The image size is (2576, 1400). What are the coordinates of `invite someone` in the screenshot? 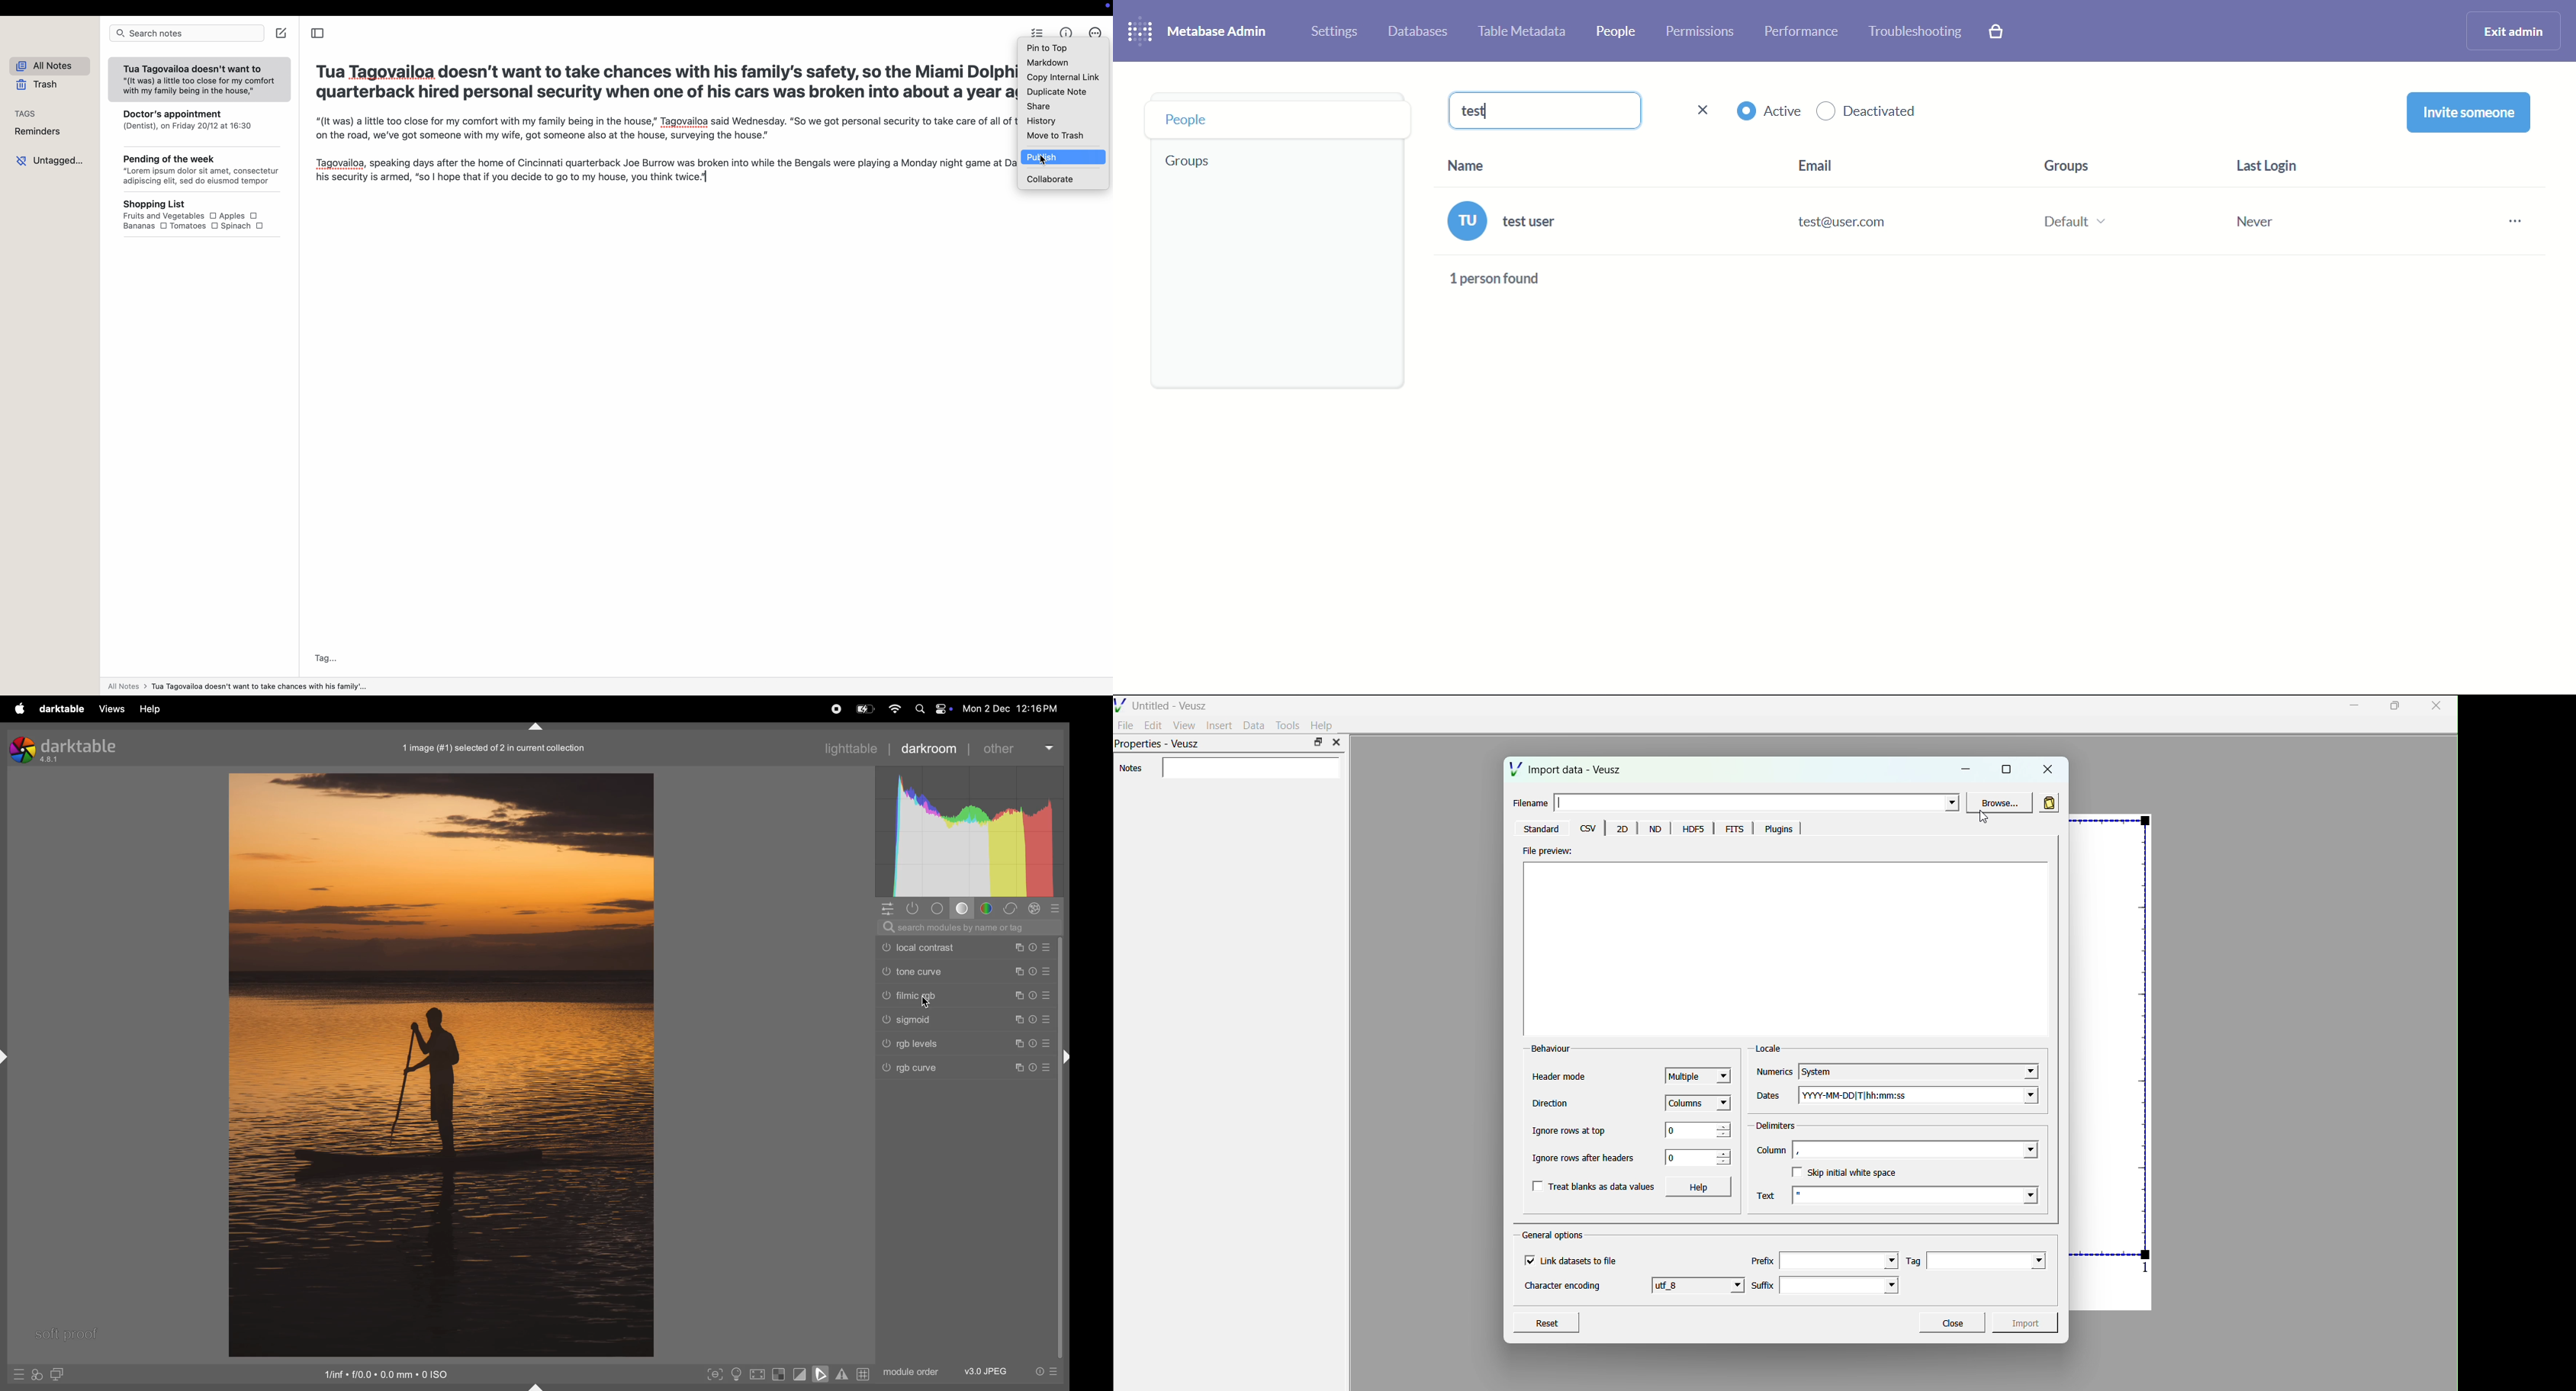 It's located at (2469, 114).